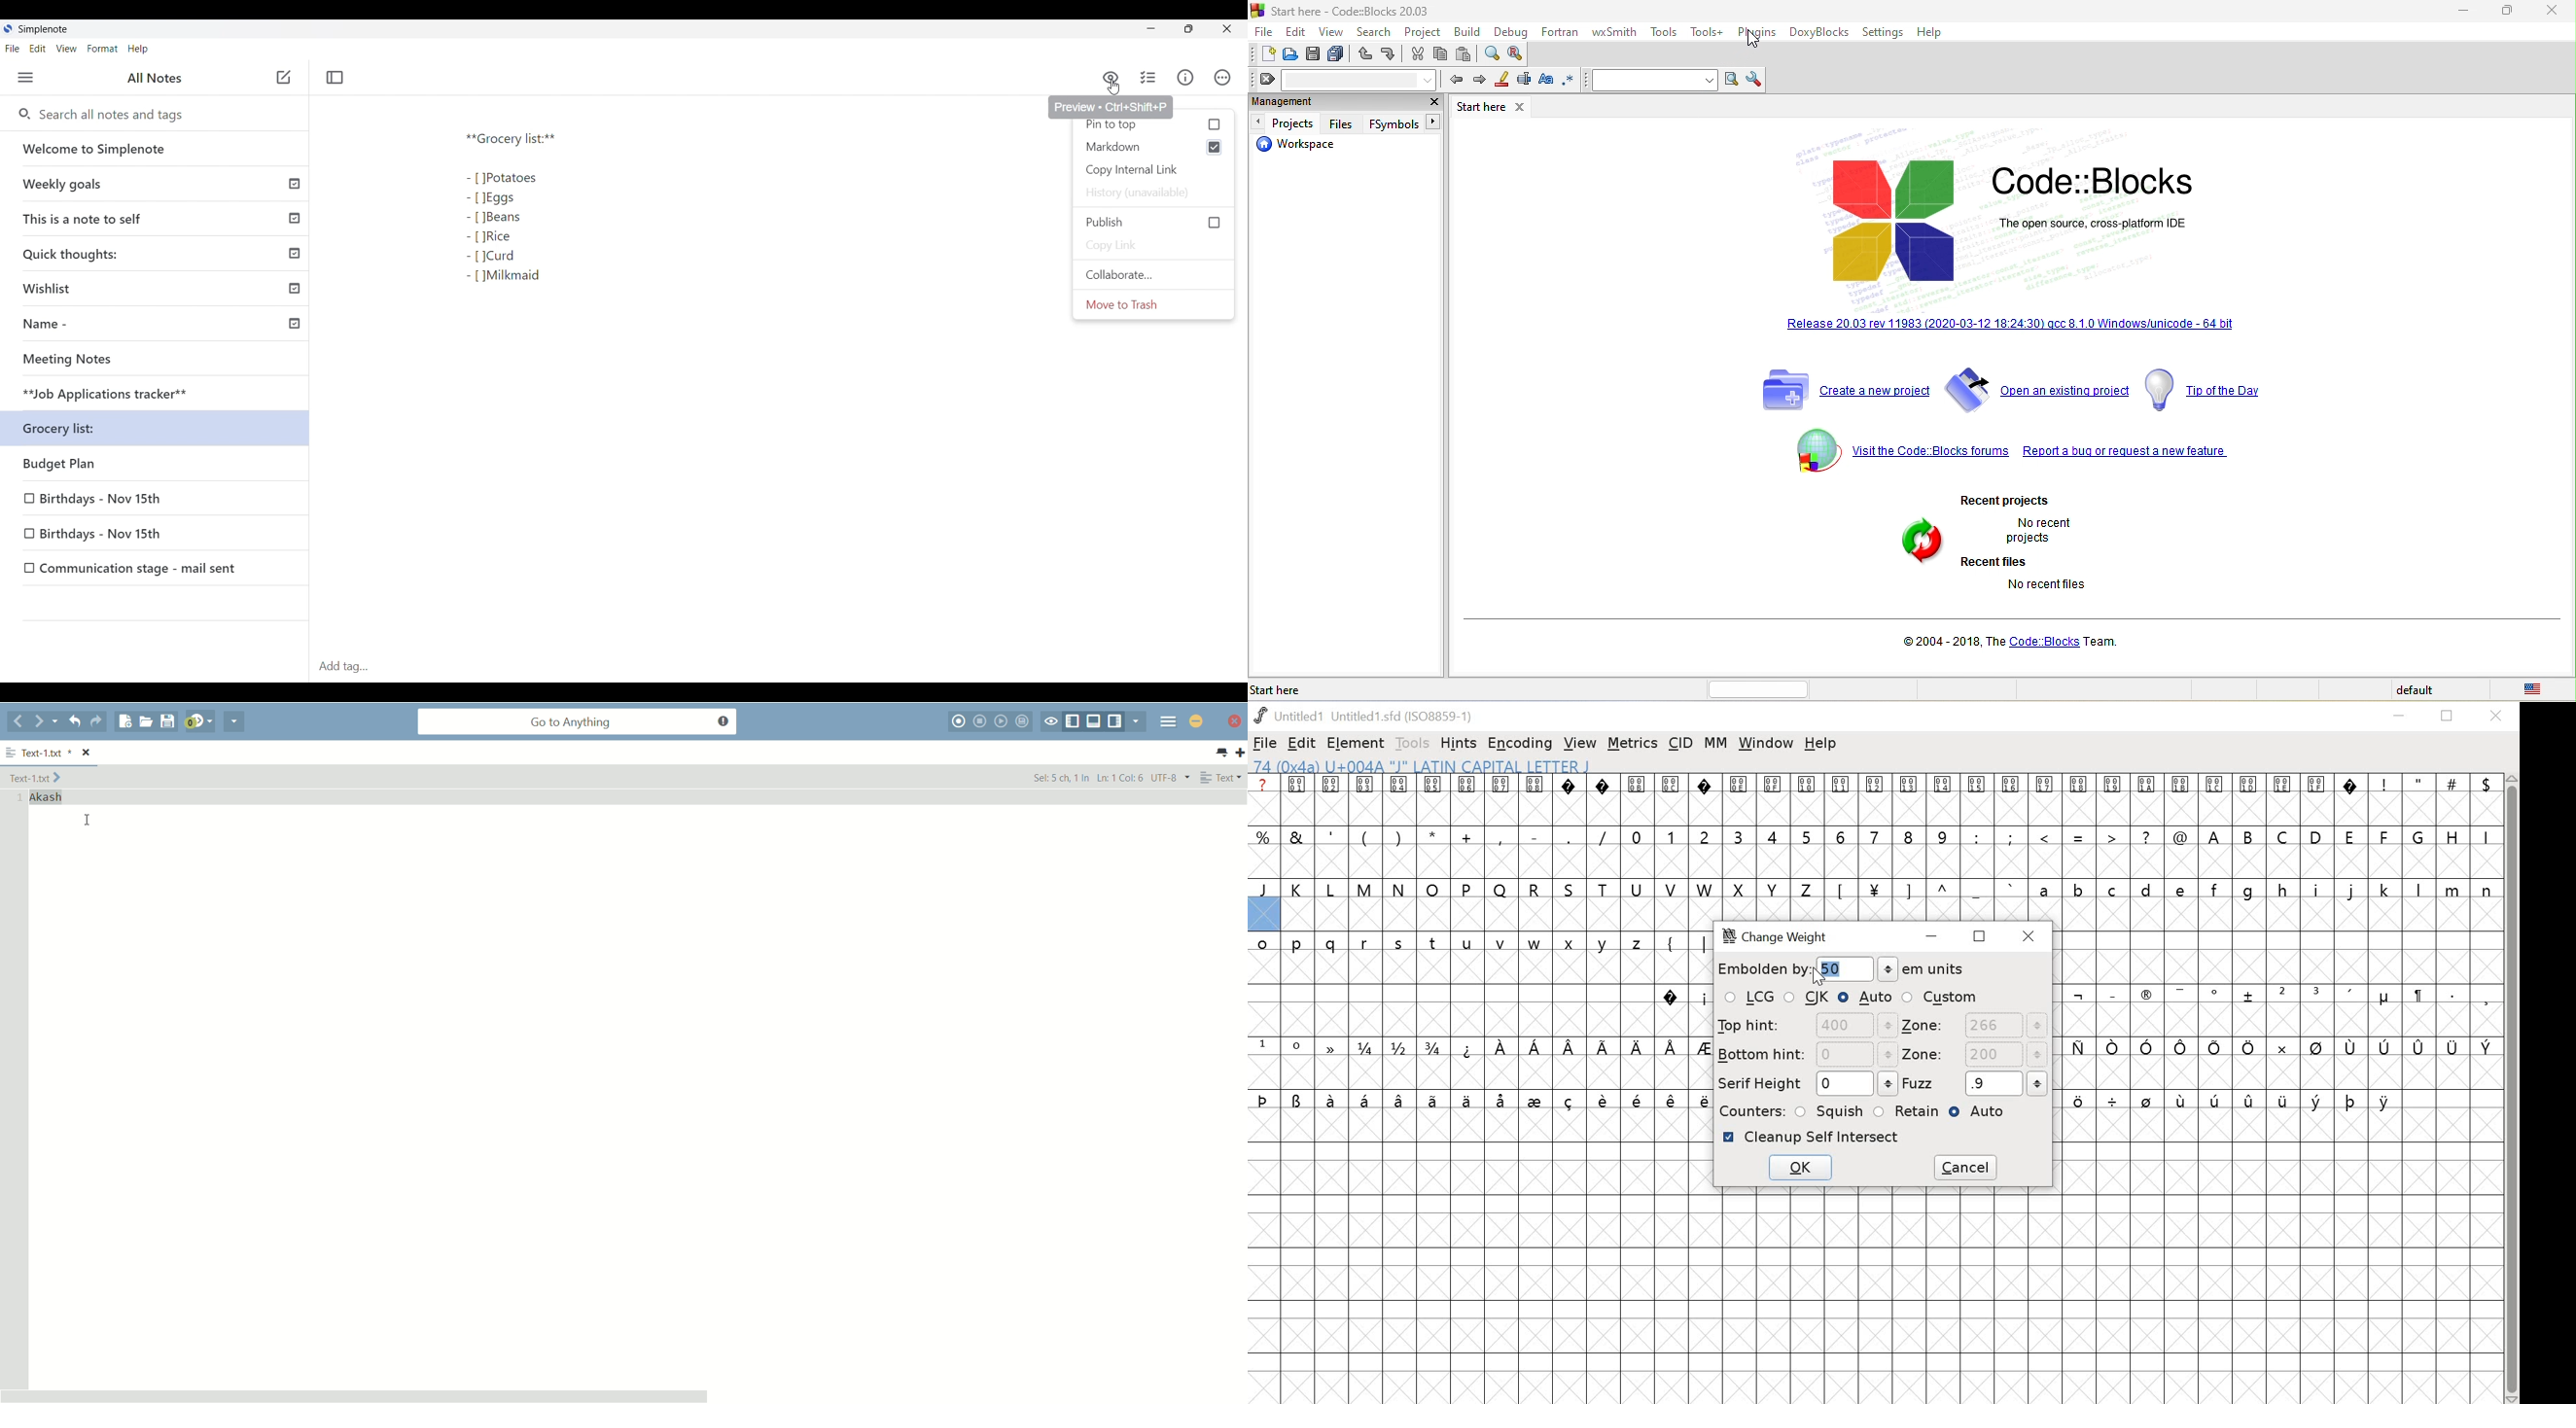  I want to click on File, so click(12, 48).